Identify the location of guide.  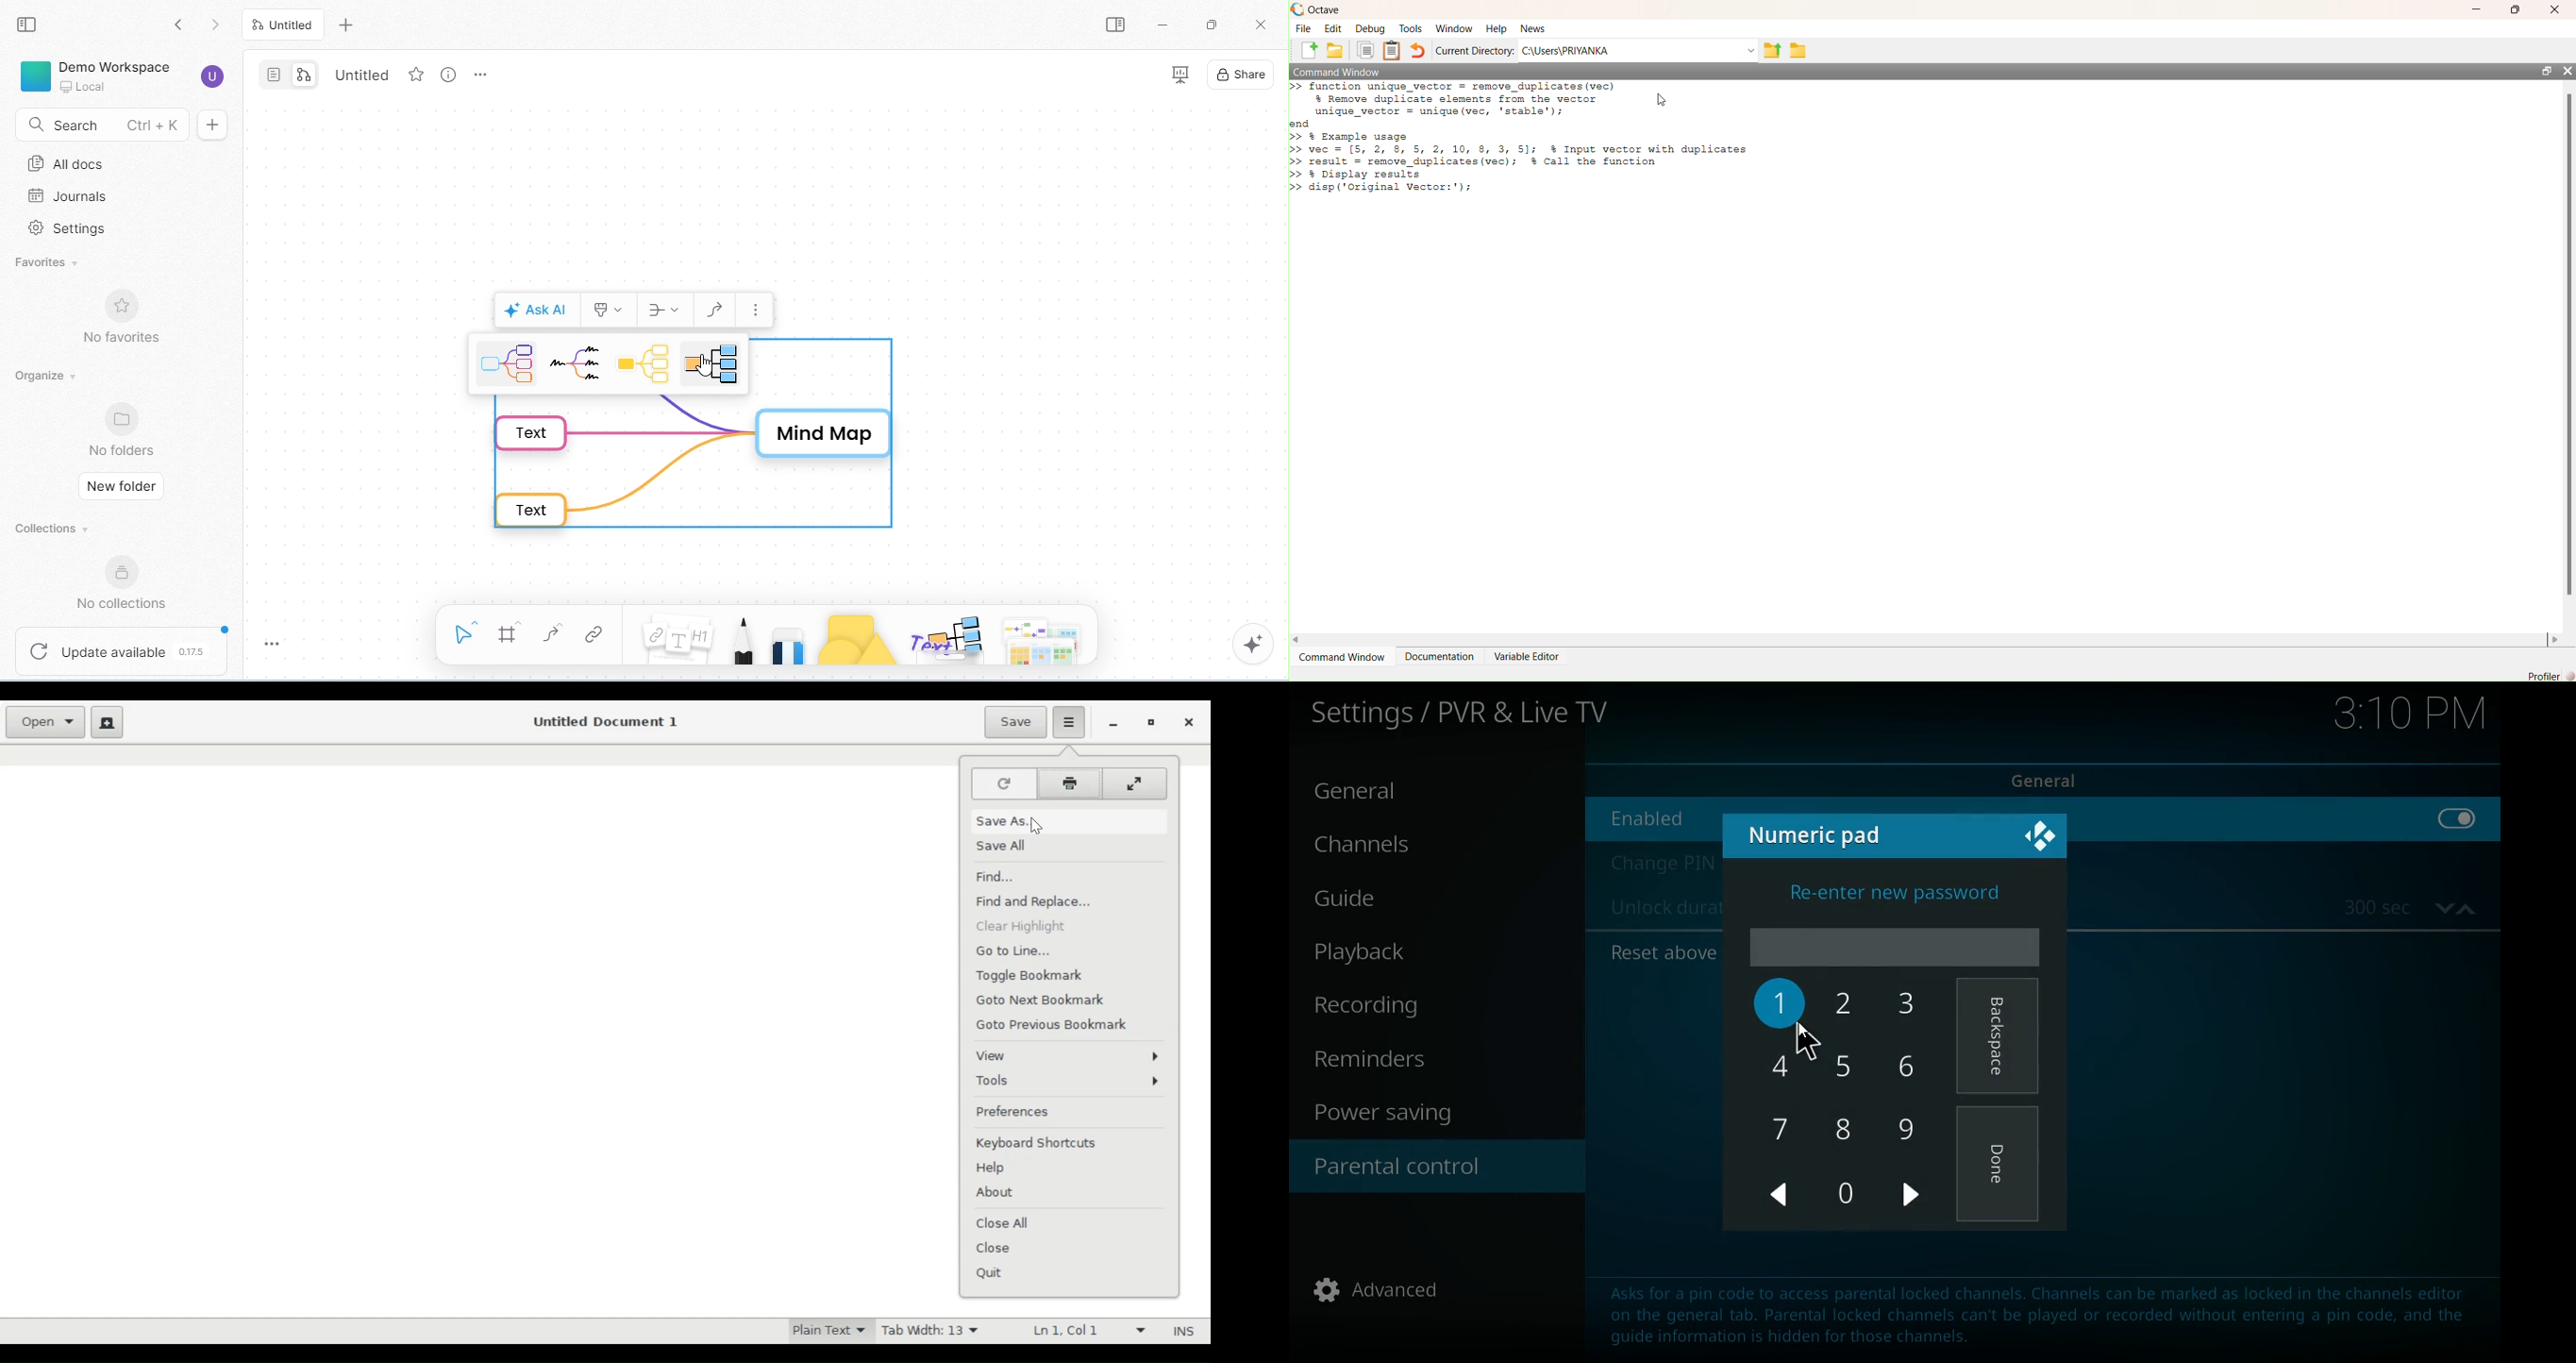
(1398, 901).